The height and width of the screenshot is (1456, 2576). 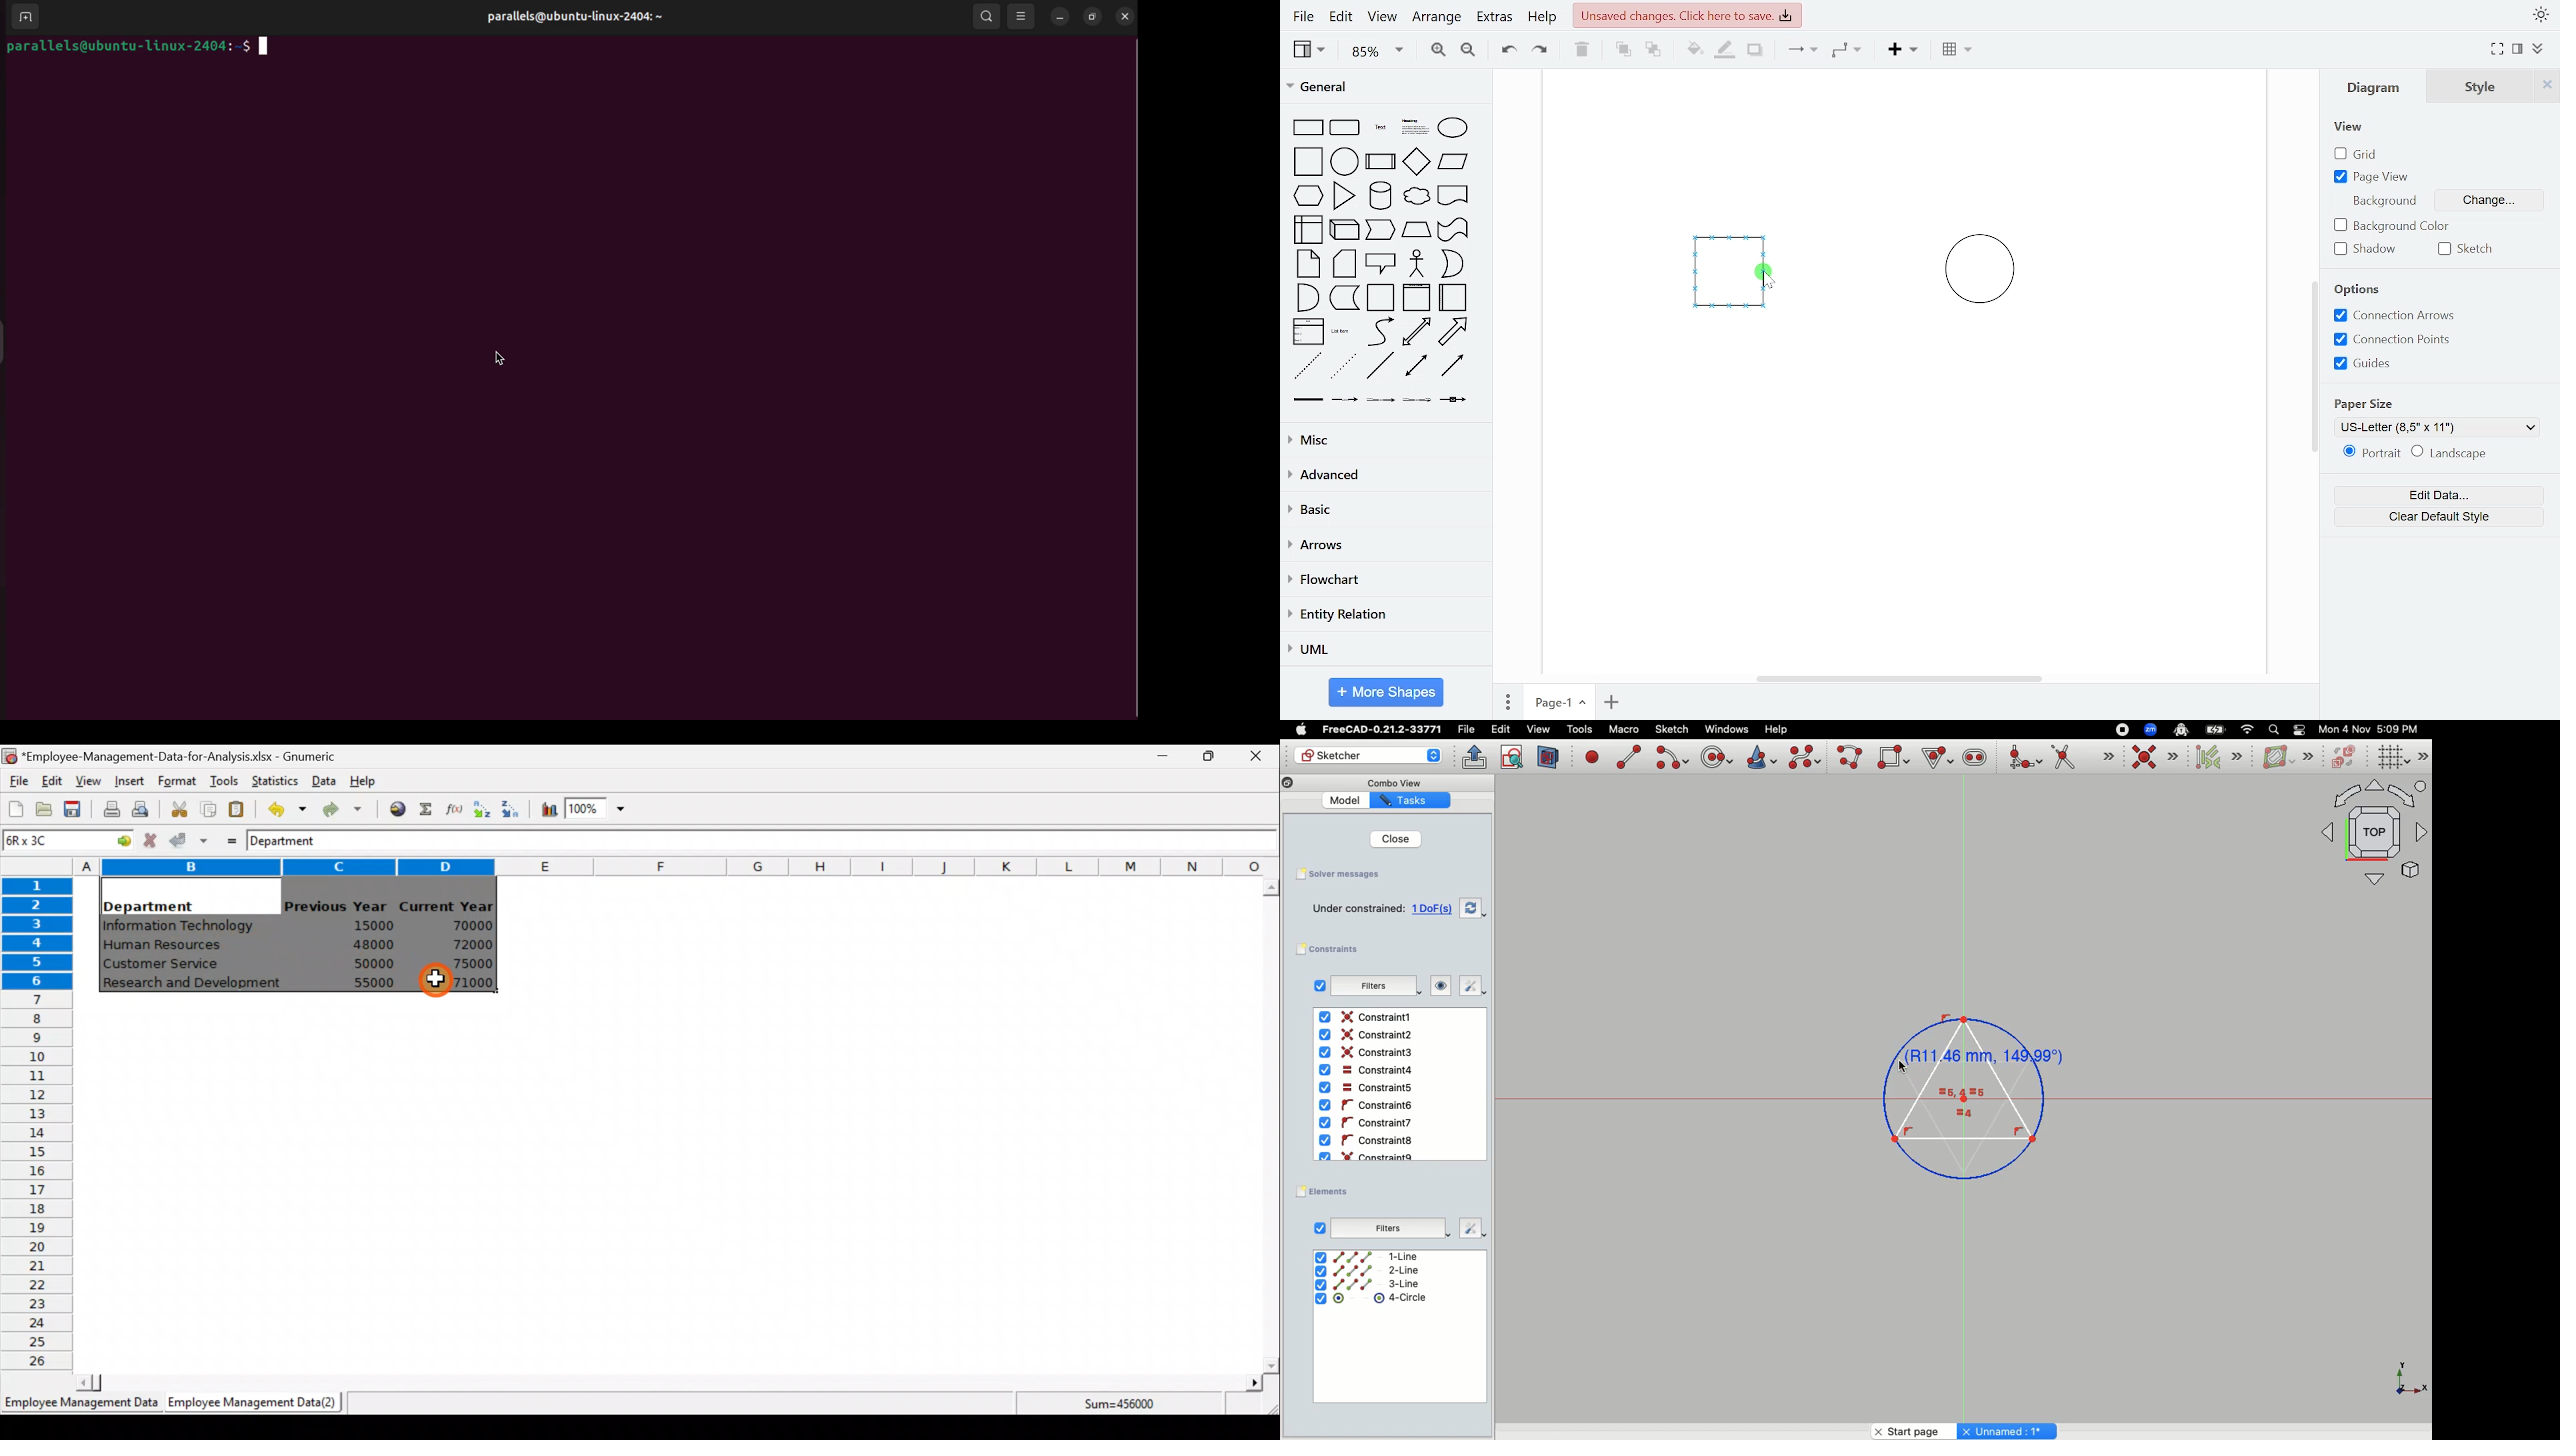 What do you see at coordinates (1436, 48) in the screenshot?
I see `zoom in` at bounding box center [1436, 48].